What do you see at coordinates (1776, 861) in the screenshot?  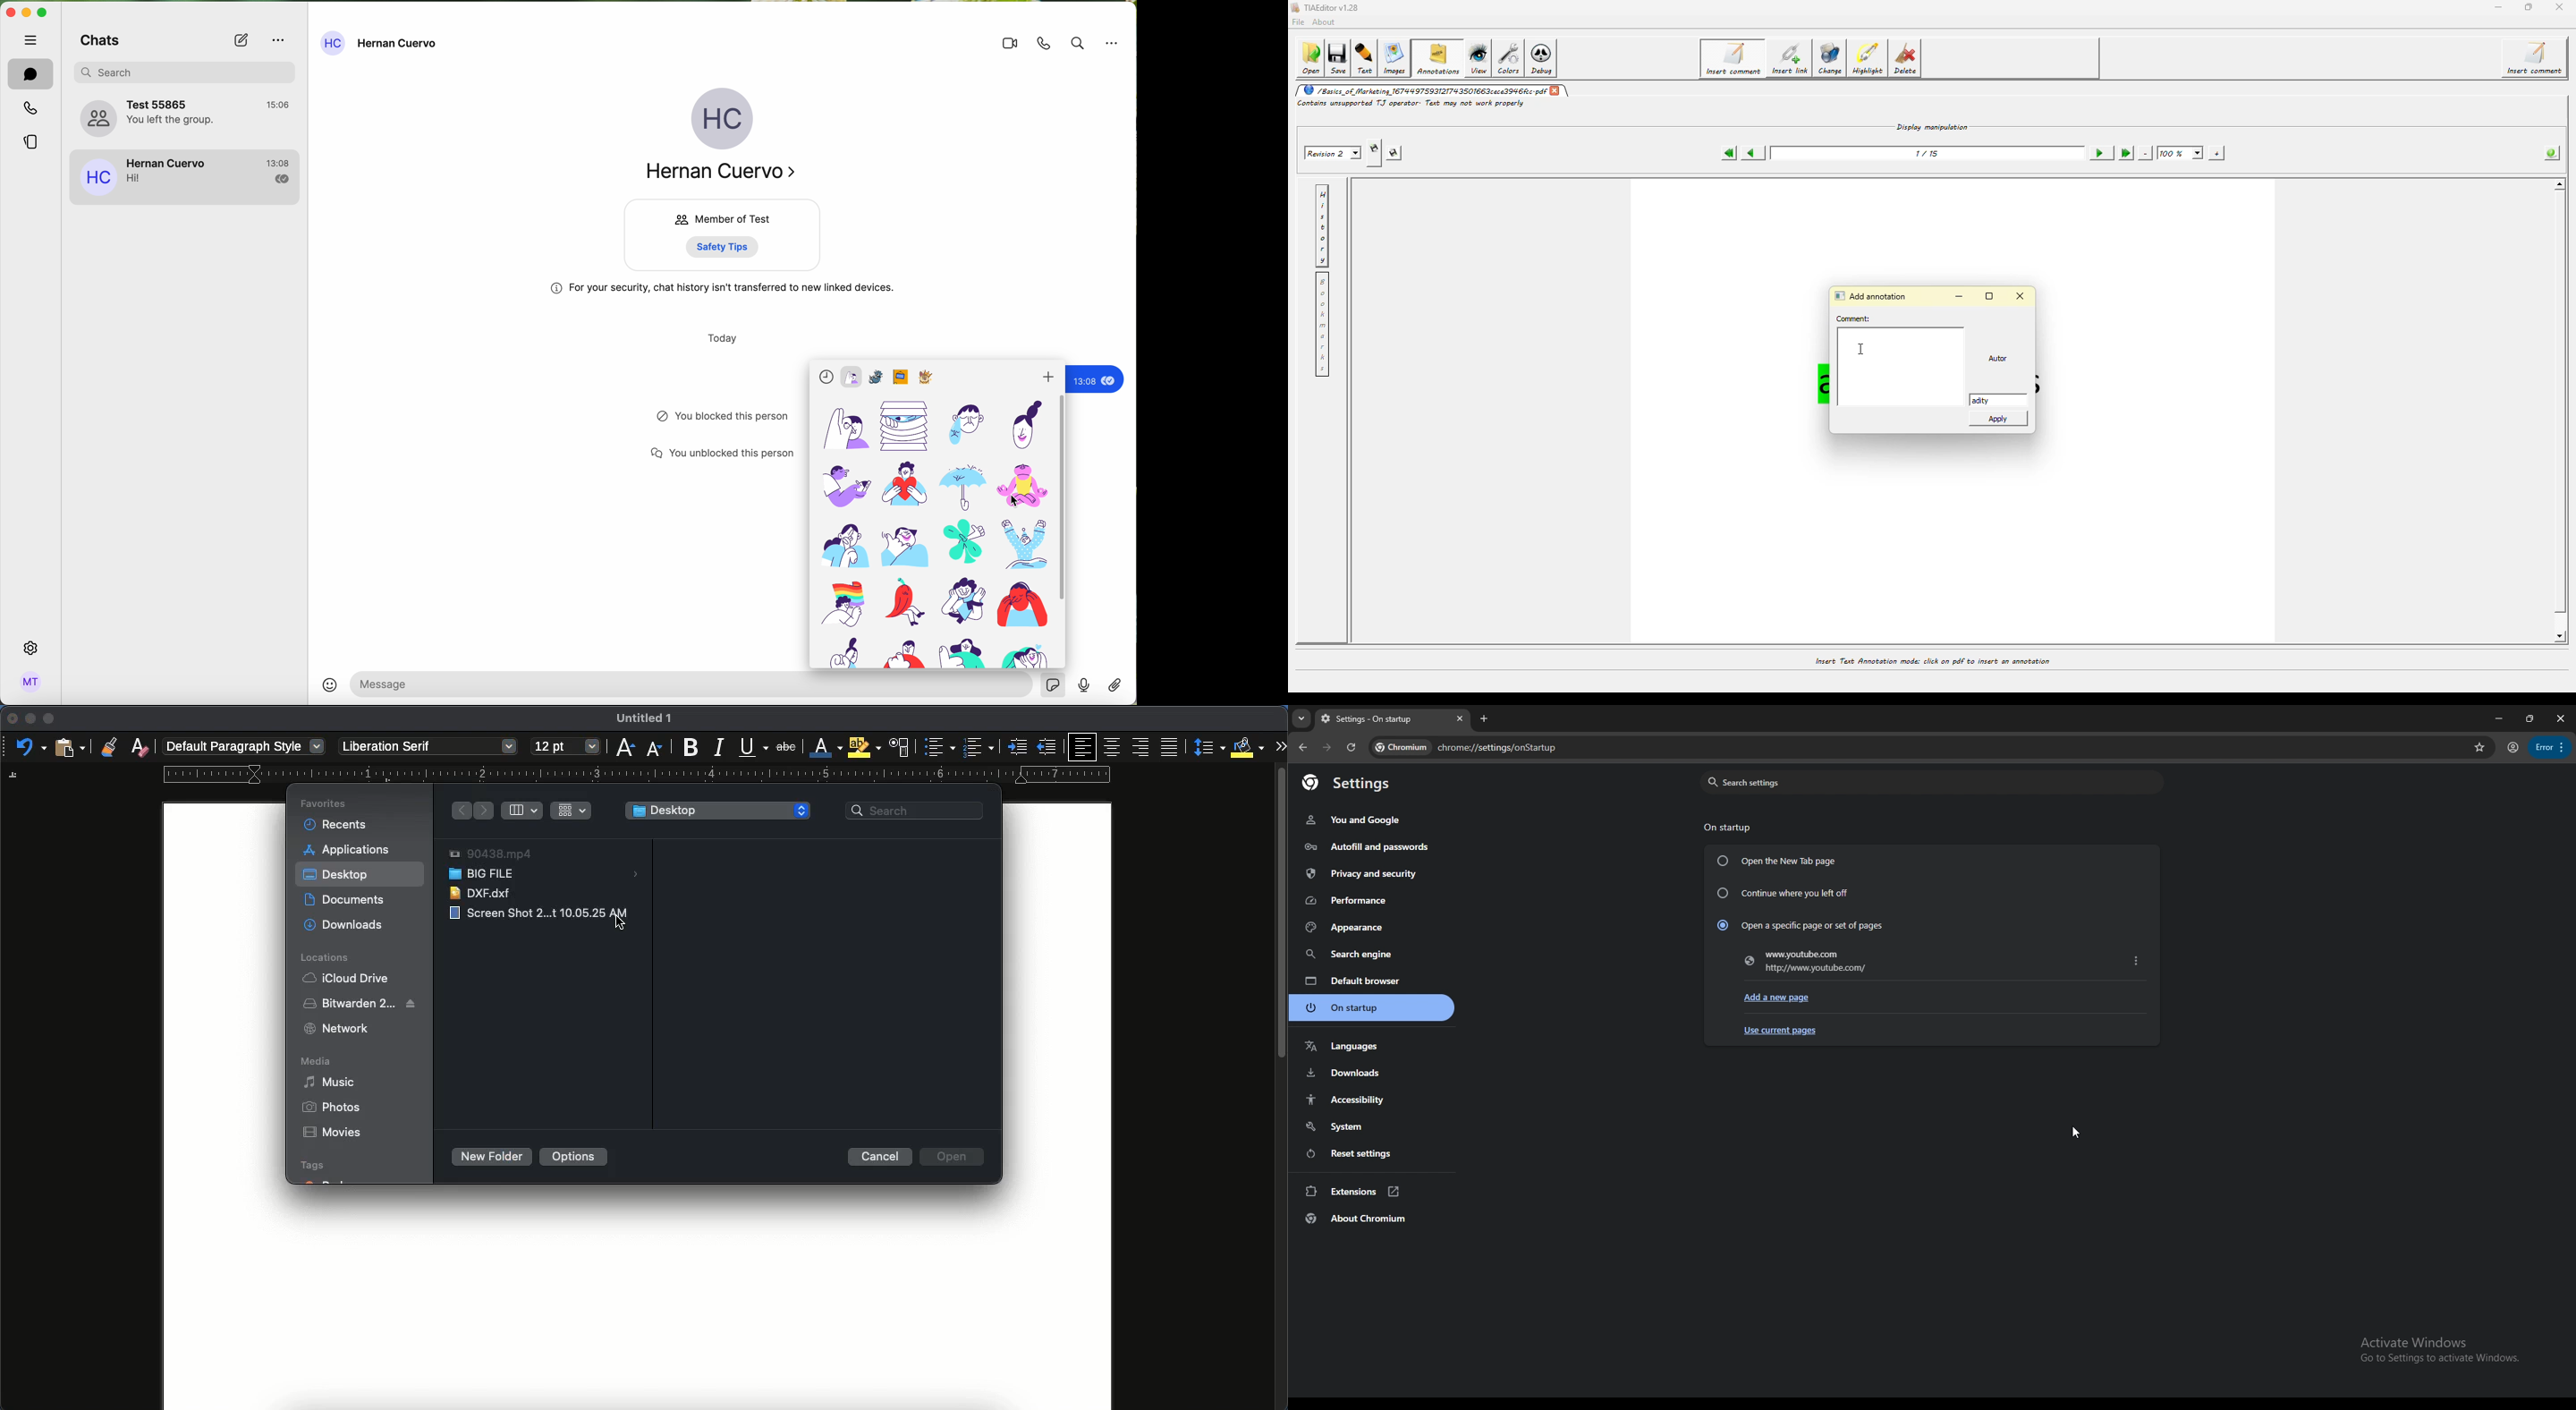 I see `open the new tab page` at bounding box center [1776, 861].